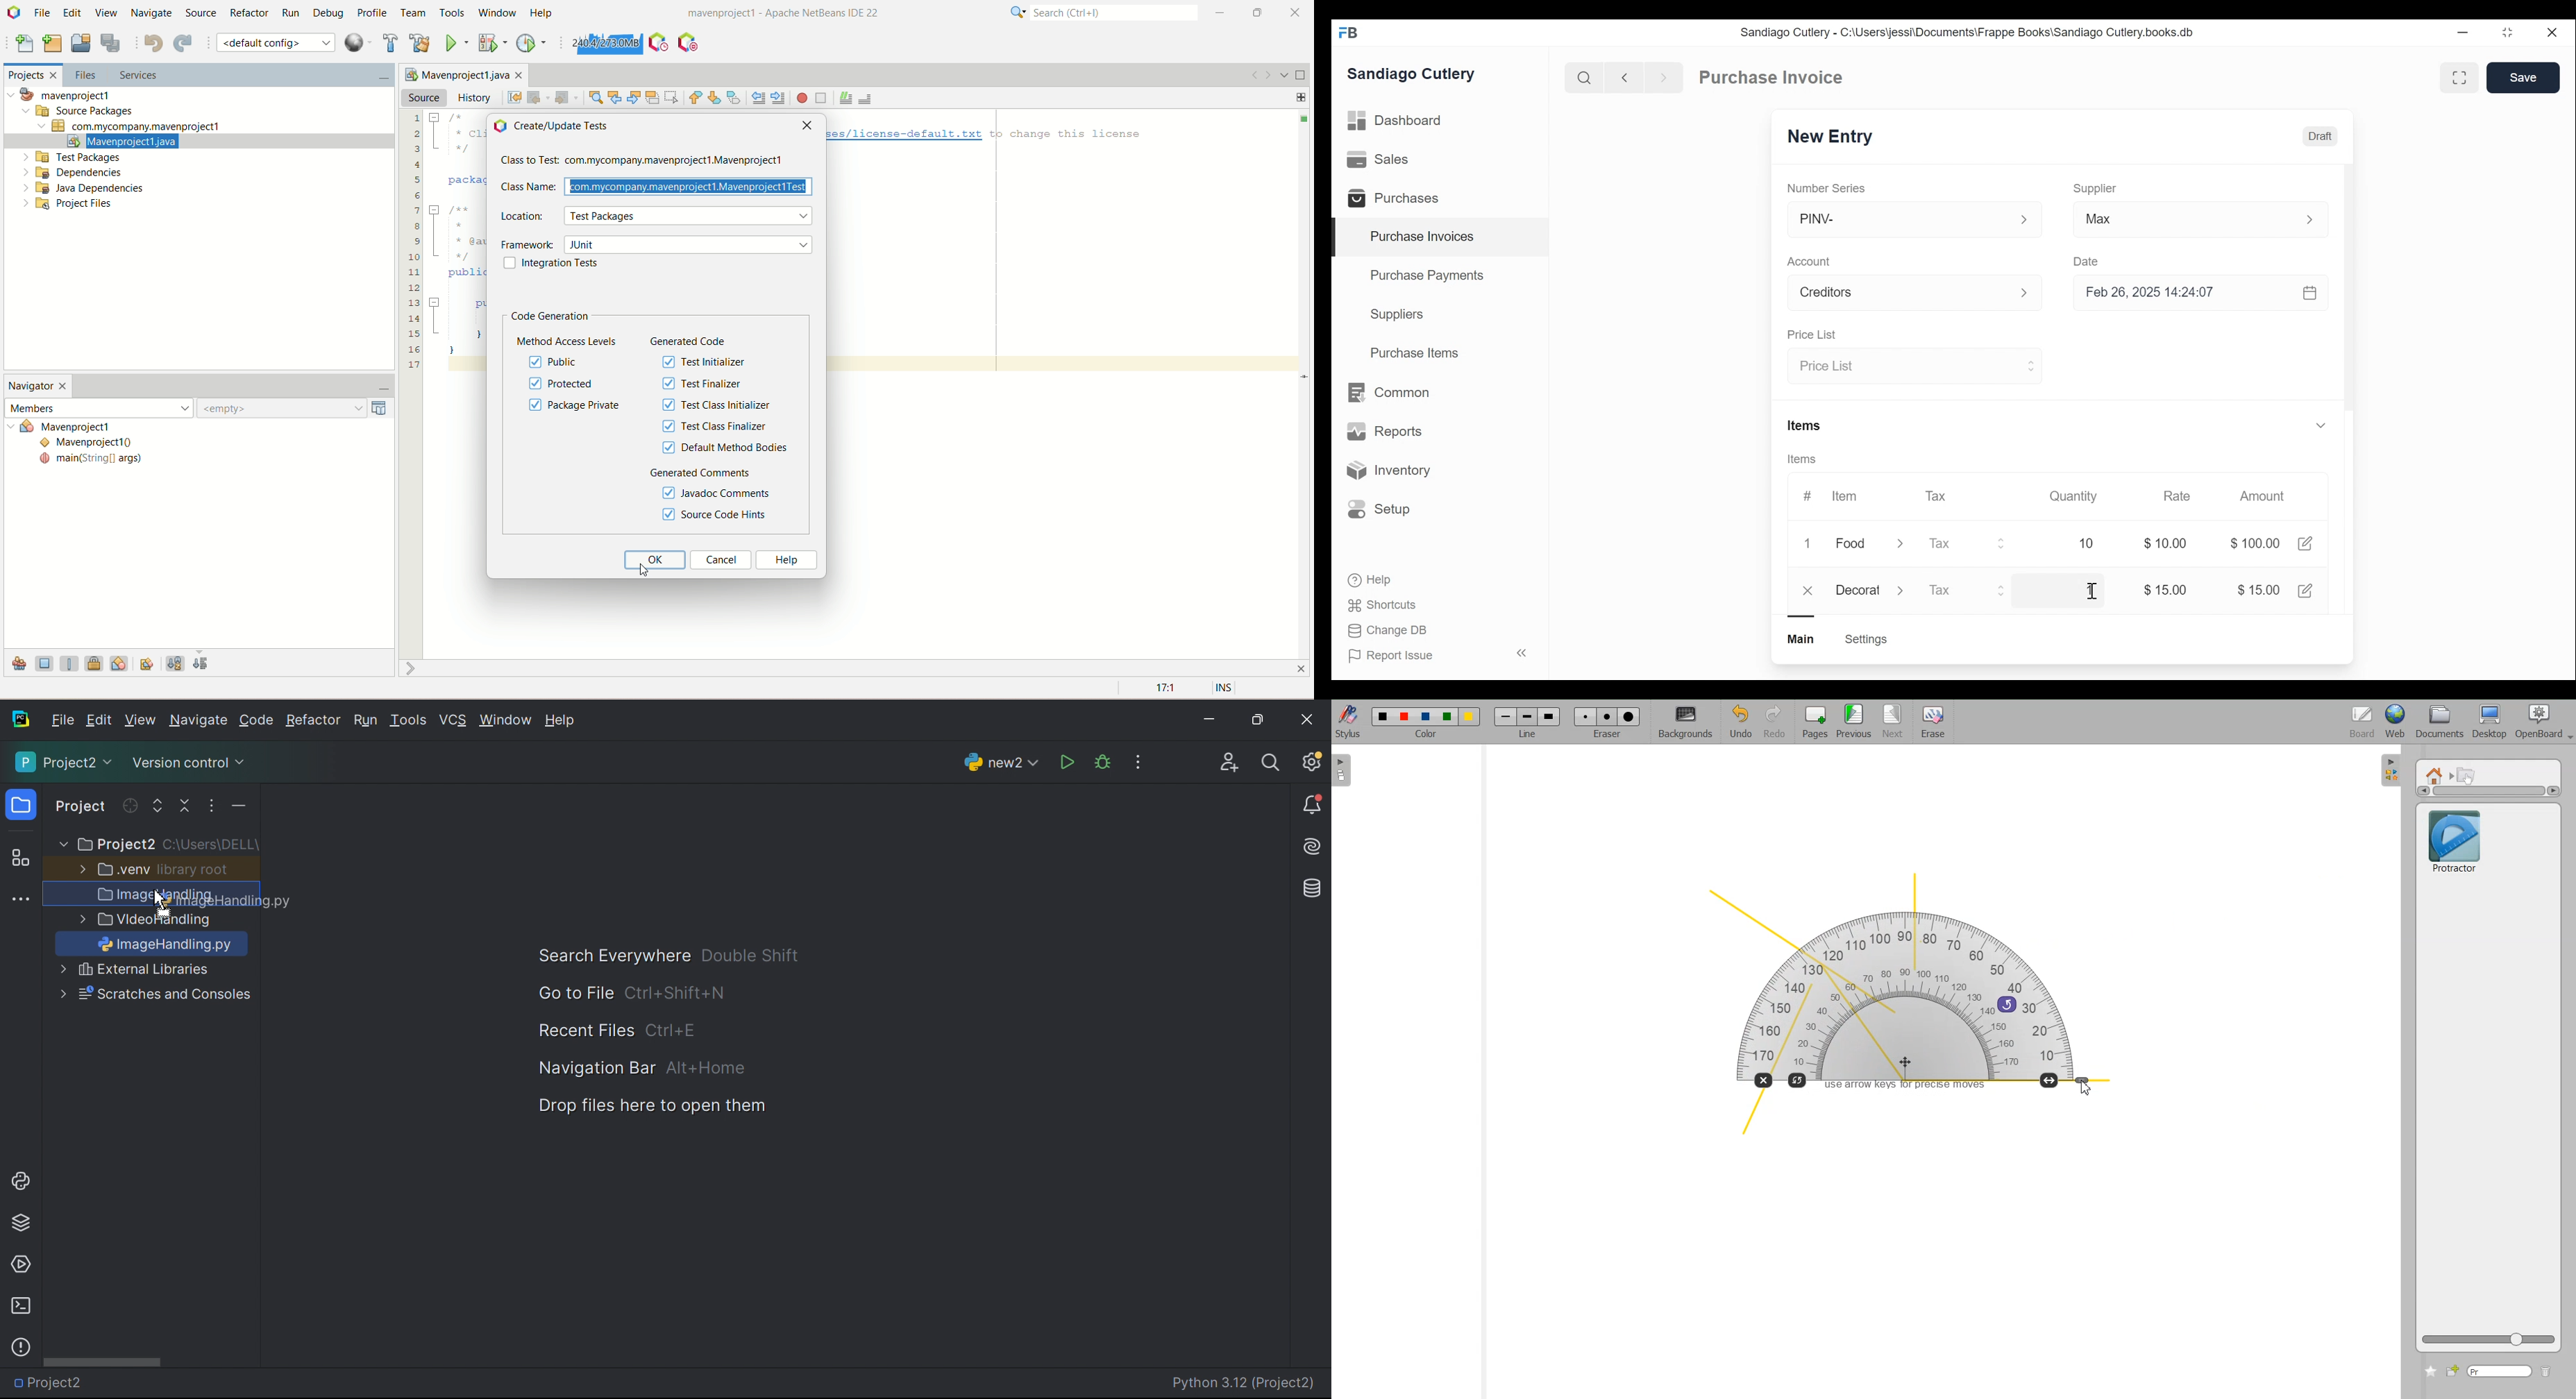 Image resolution: width=2576 pixels, height=1400 pixels. What do you see at coordinates (158, 807) in the screenshot?
I see `Expand all` at bounding box center [158, 807].